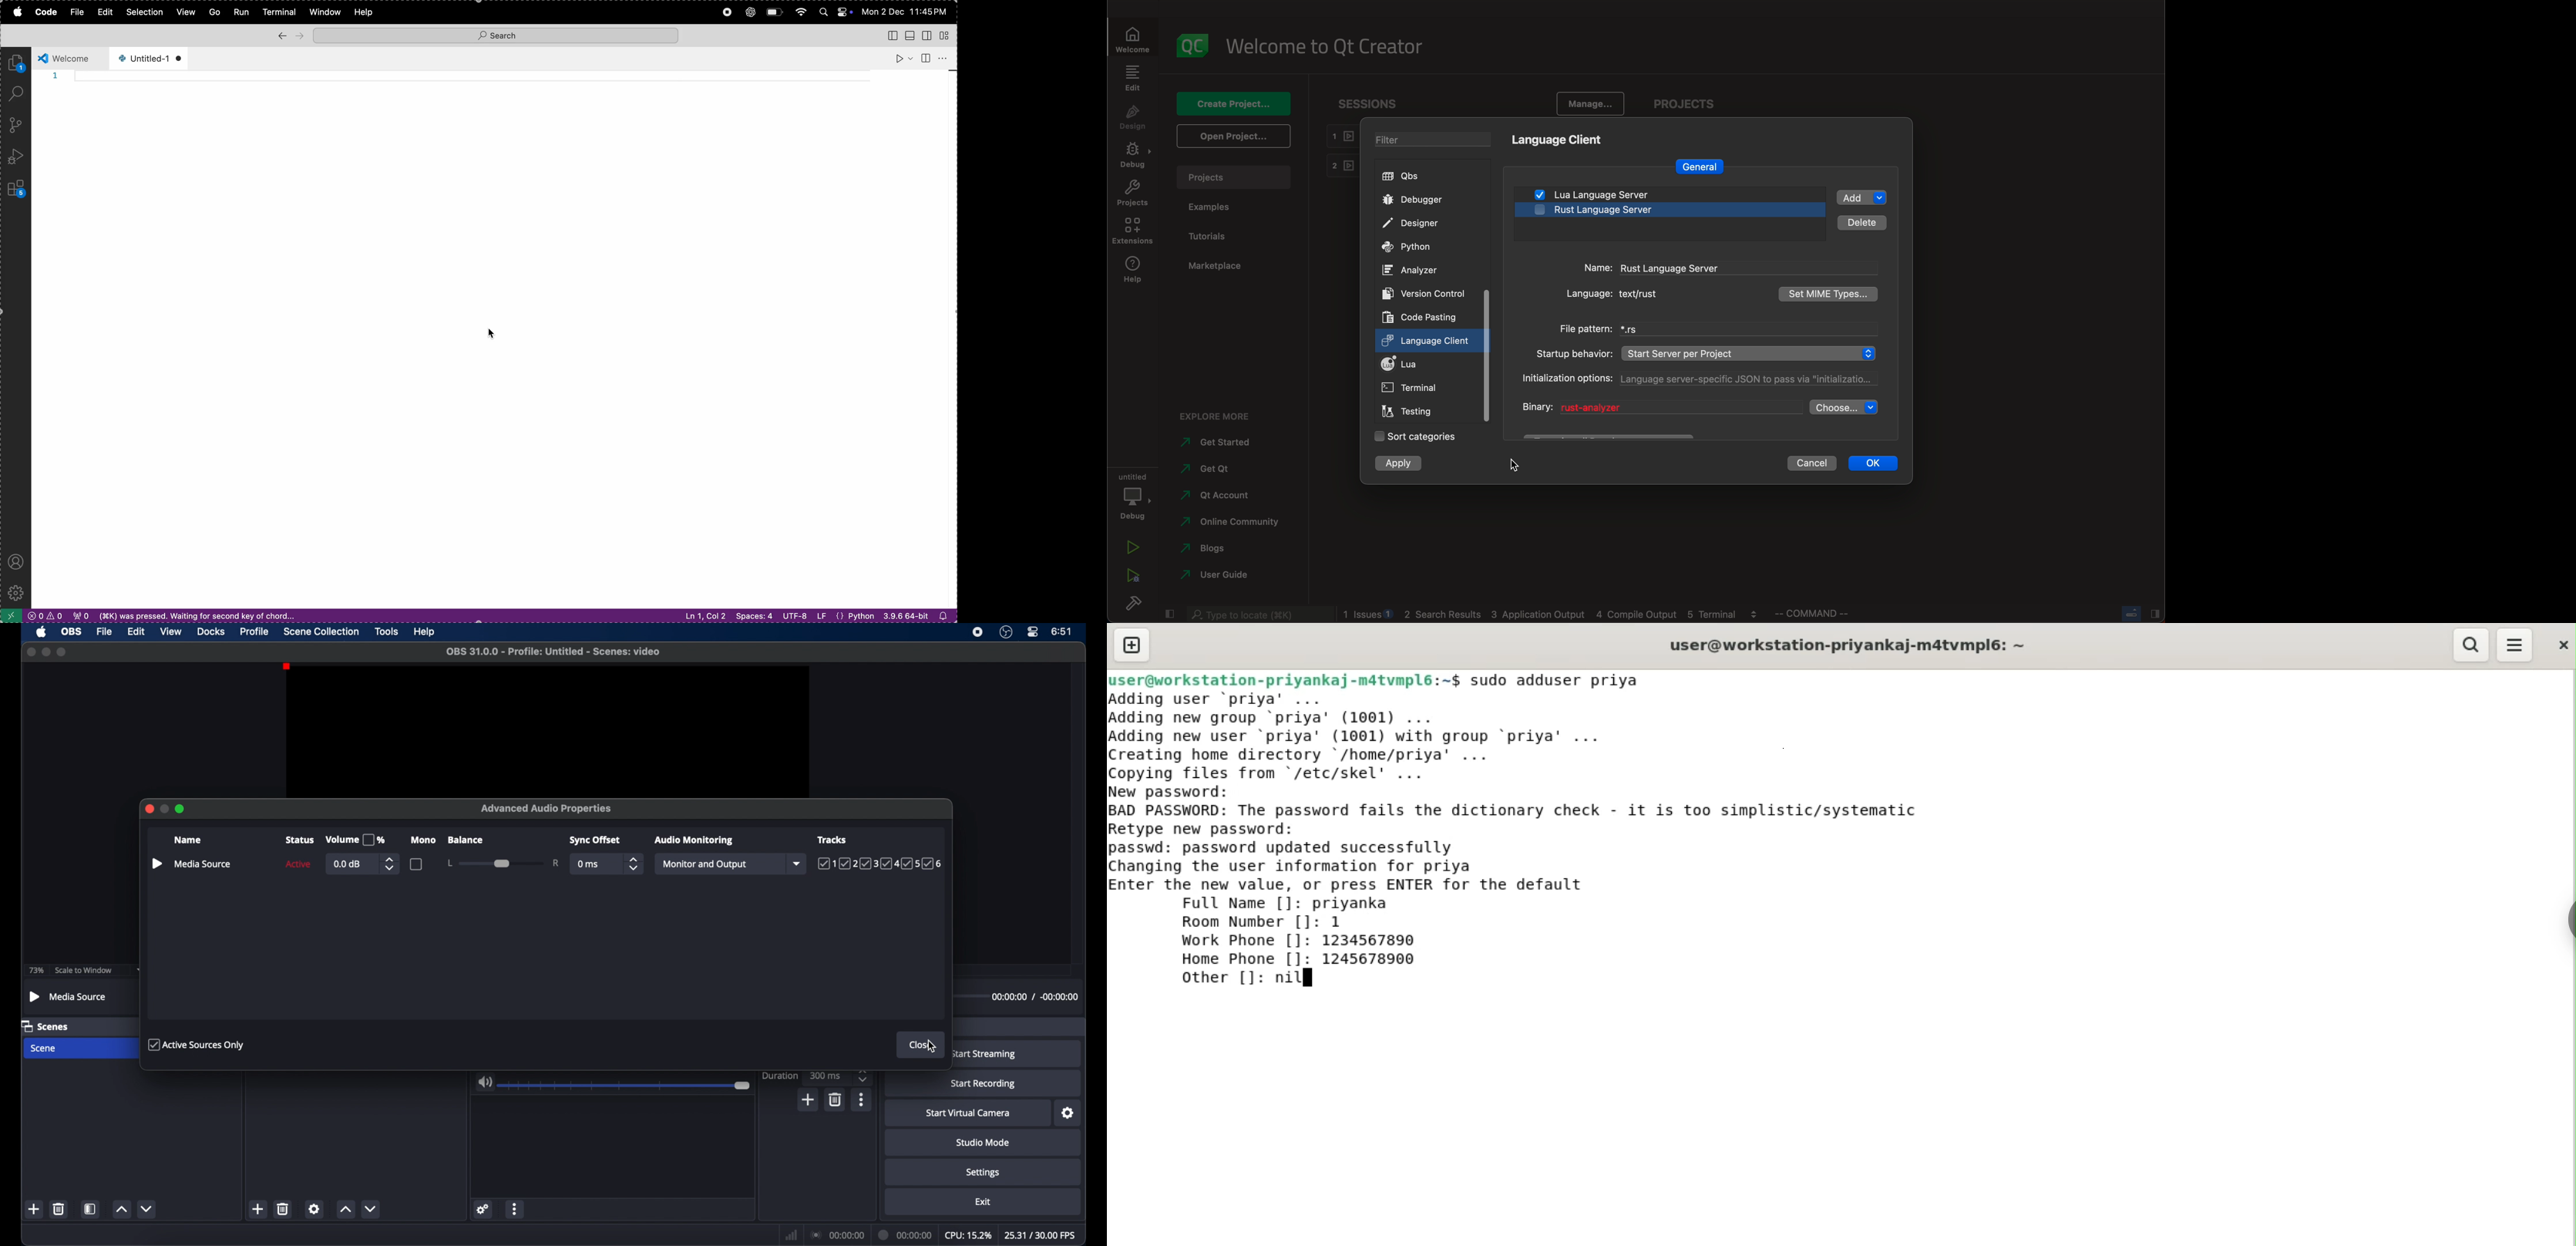 The height and width of the screenshot is (1260, 2576). I want to click on delete, so click(284, 1209).